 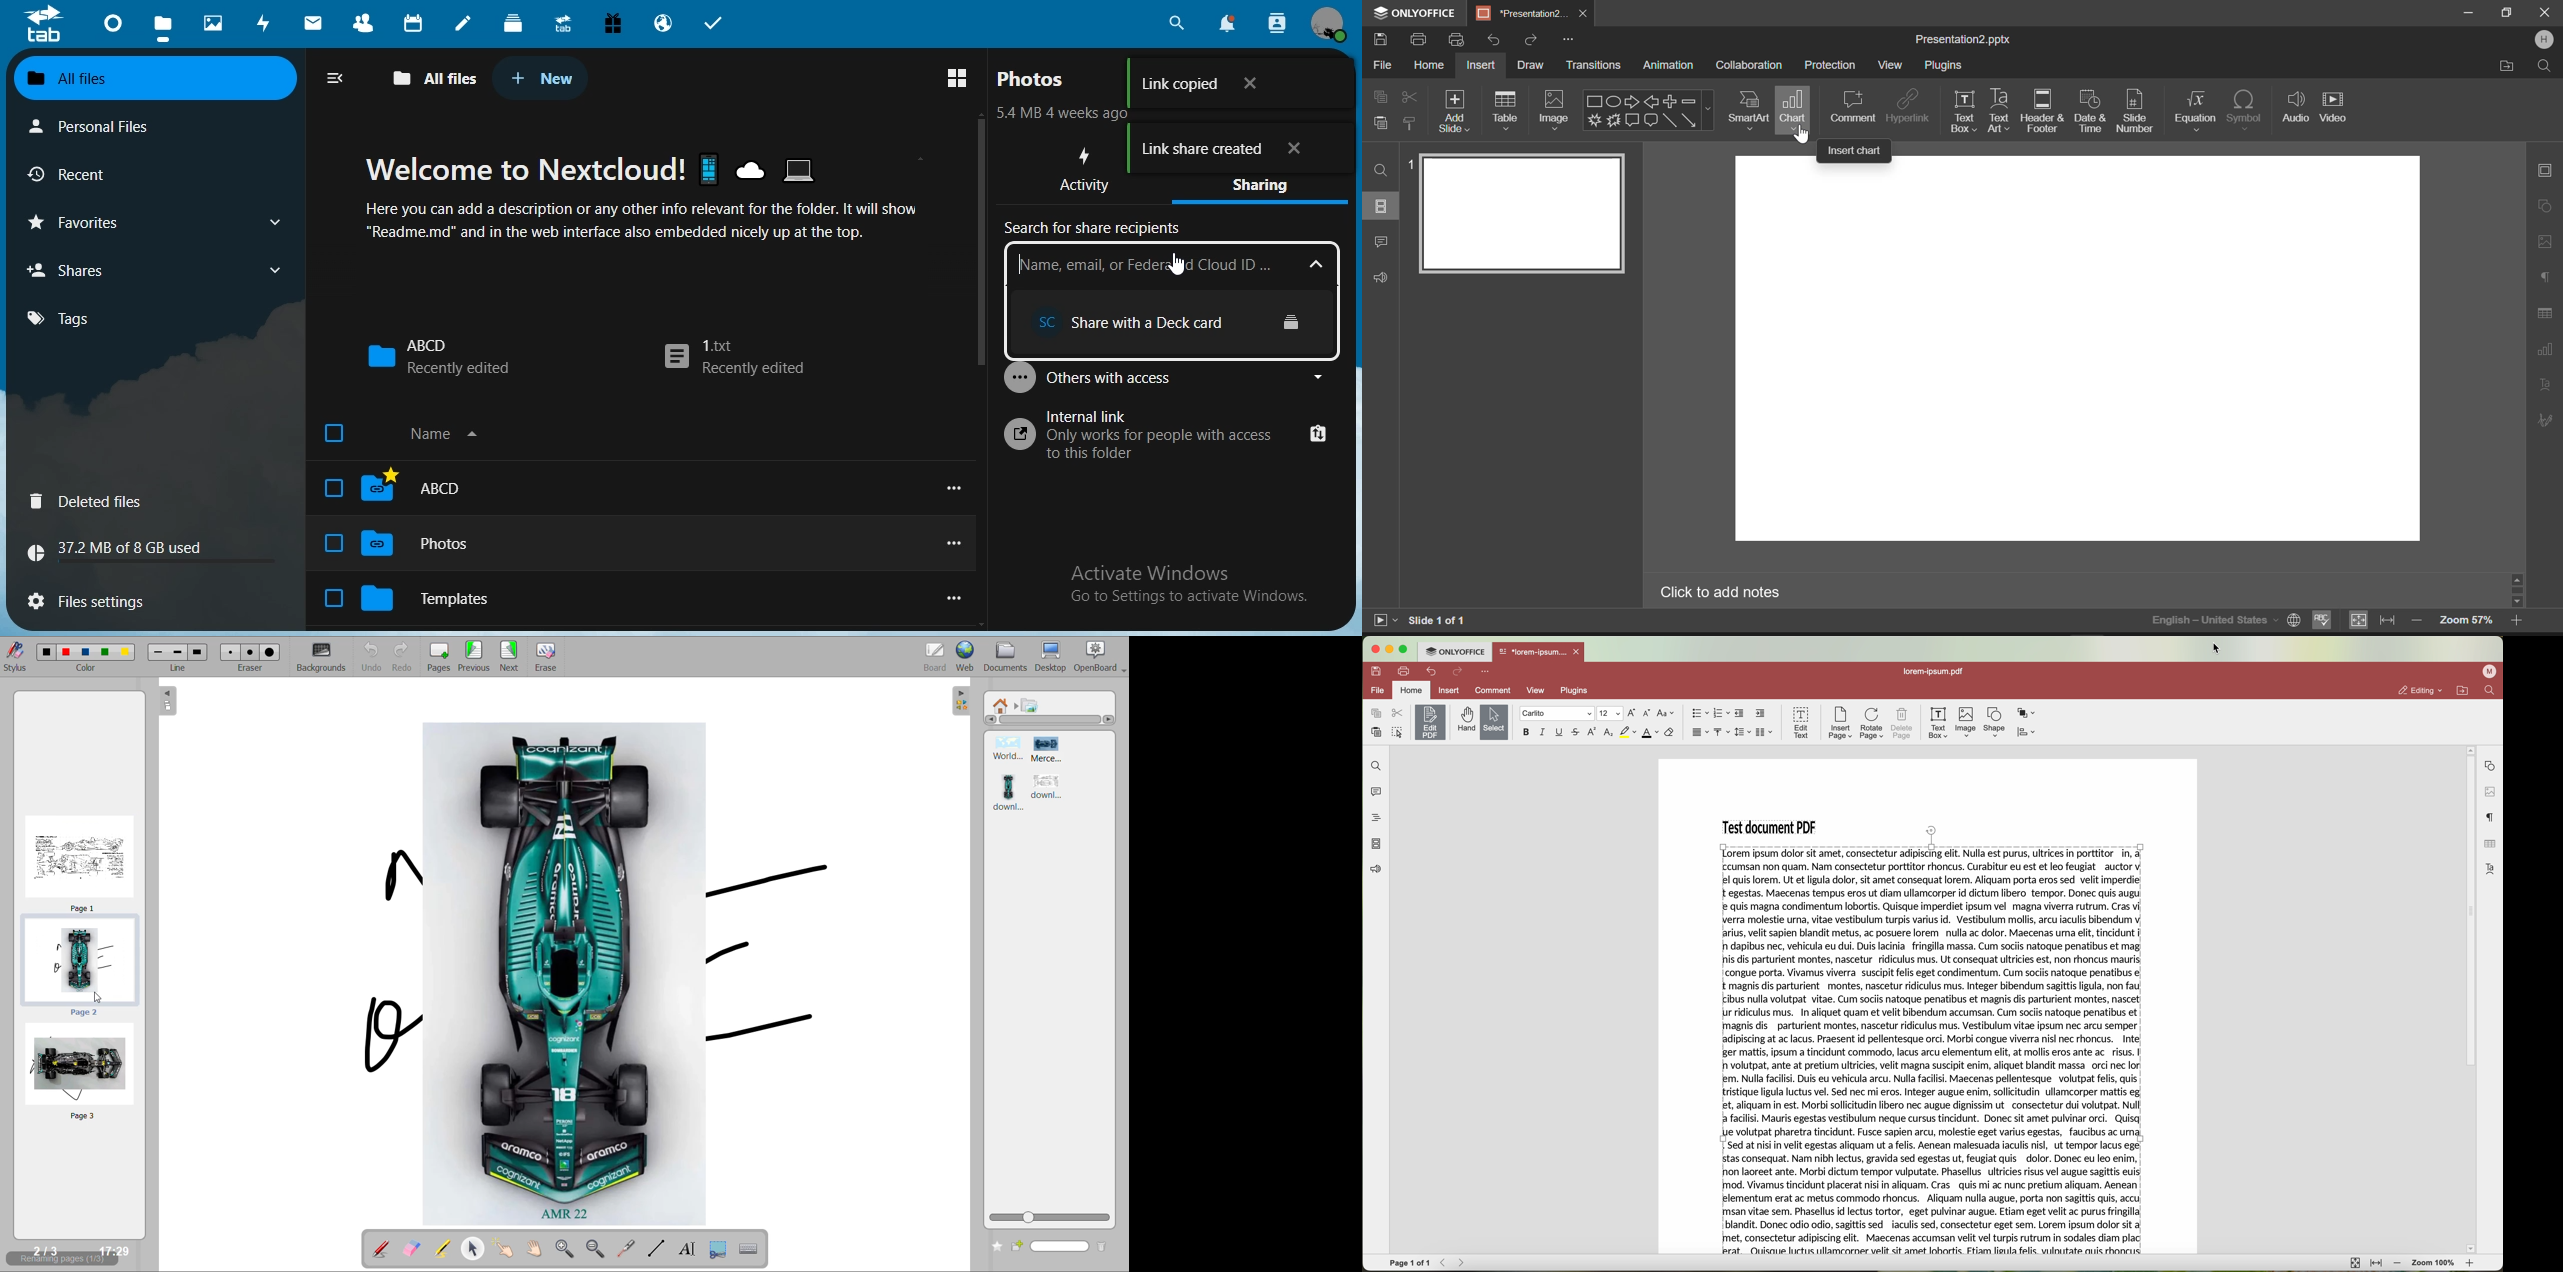 I want to click on table settings, so click(x=2491, y=845).